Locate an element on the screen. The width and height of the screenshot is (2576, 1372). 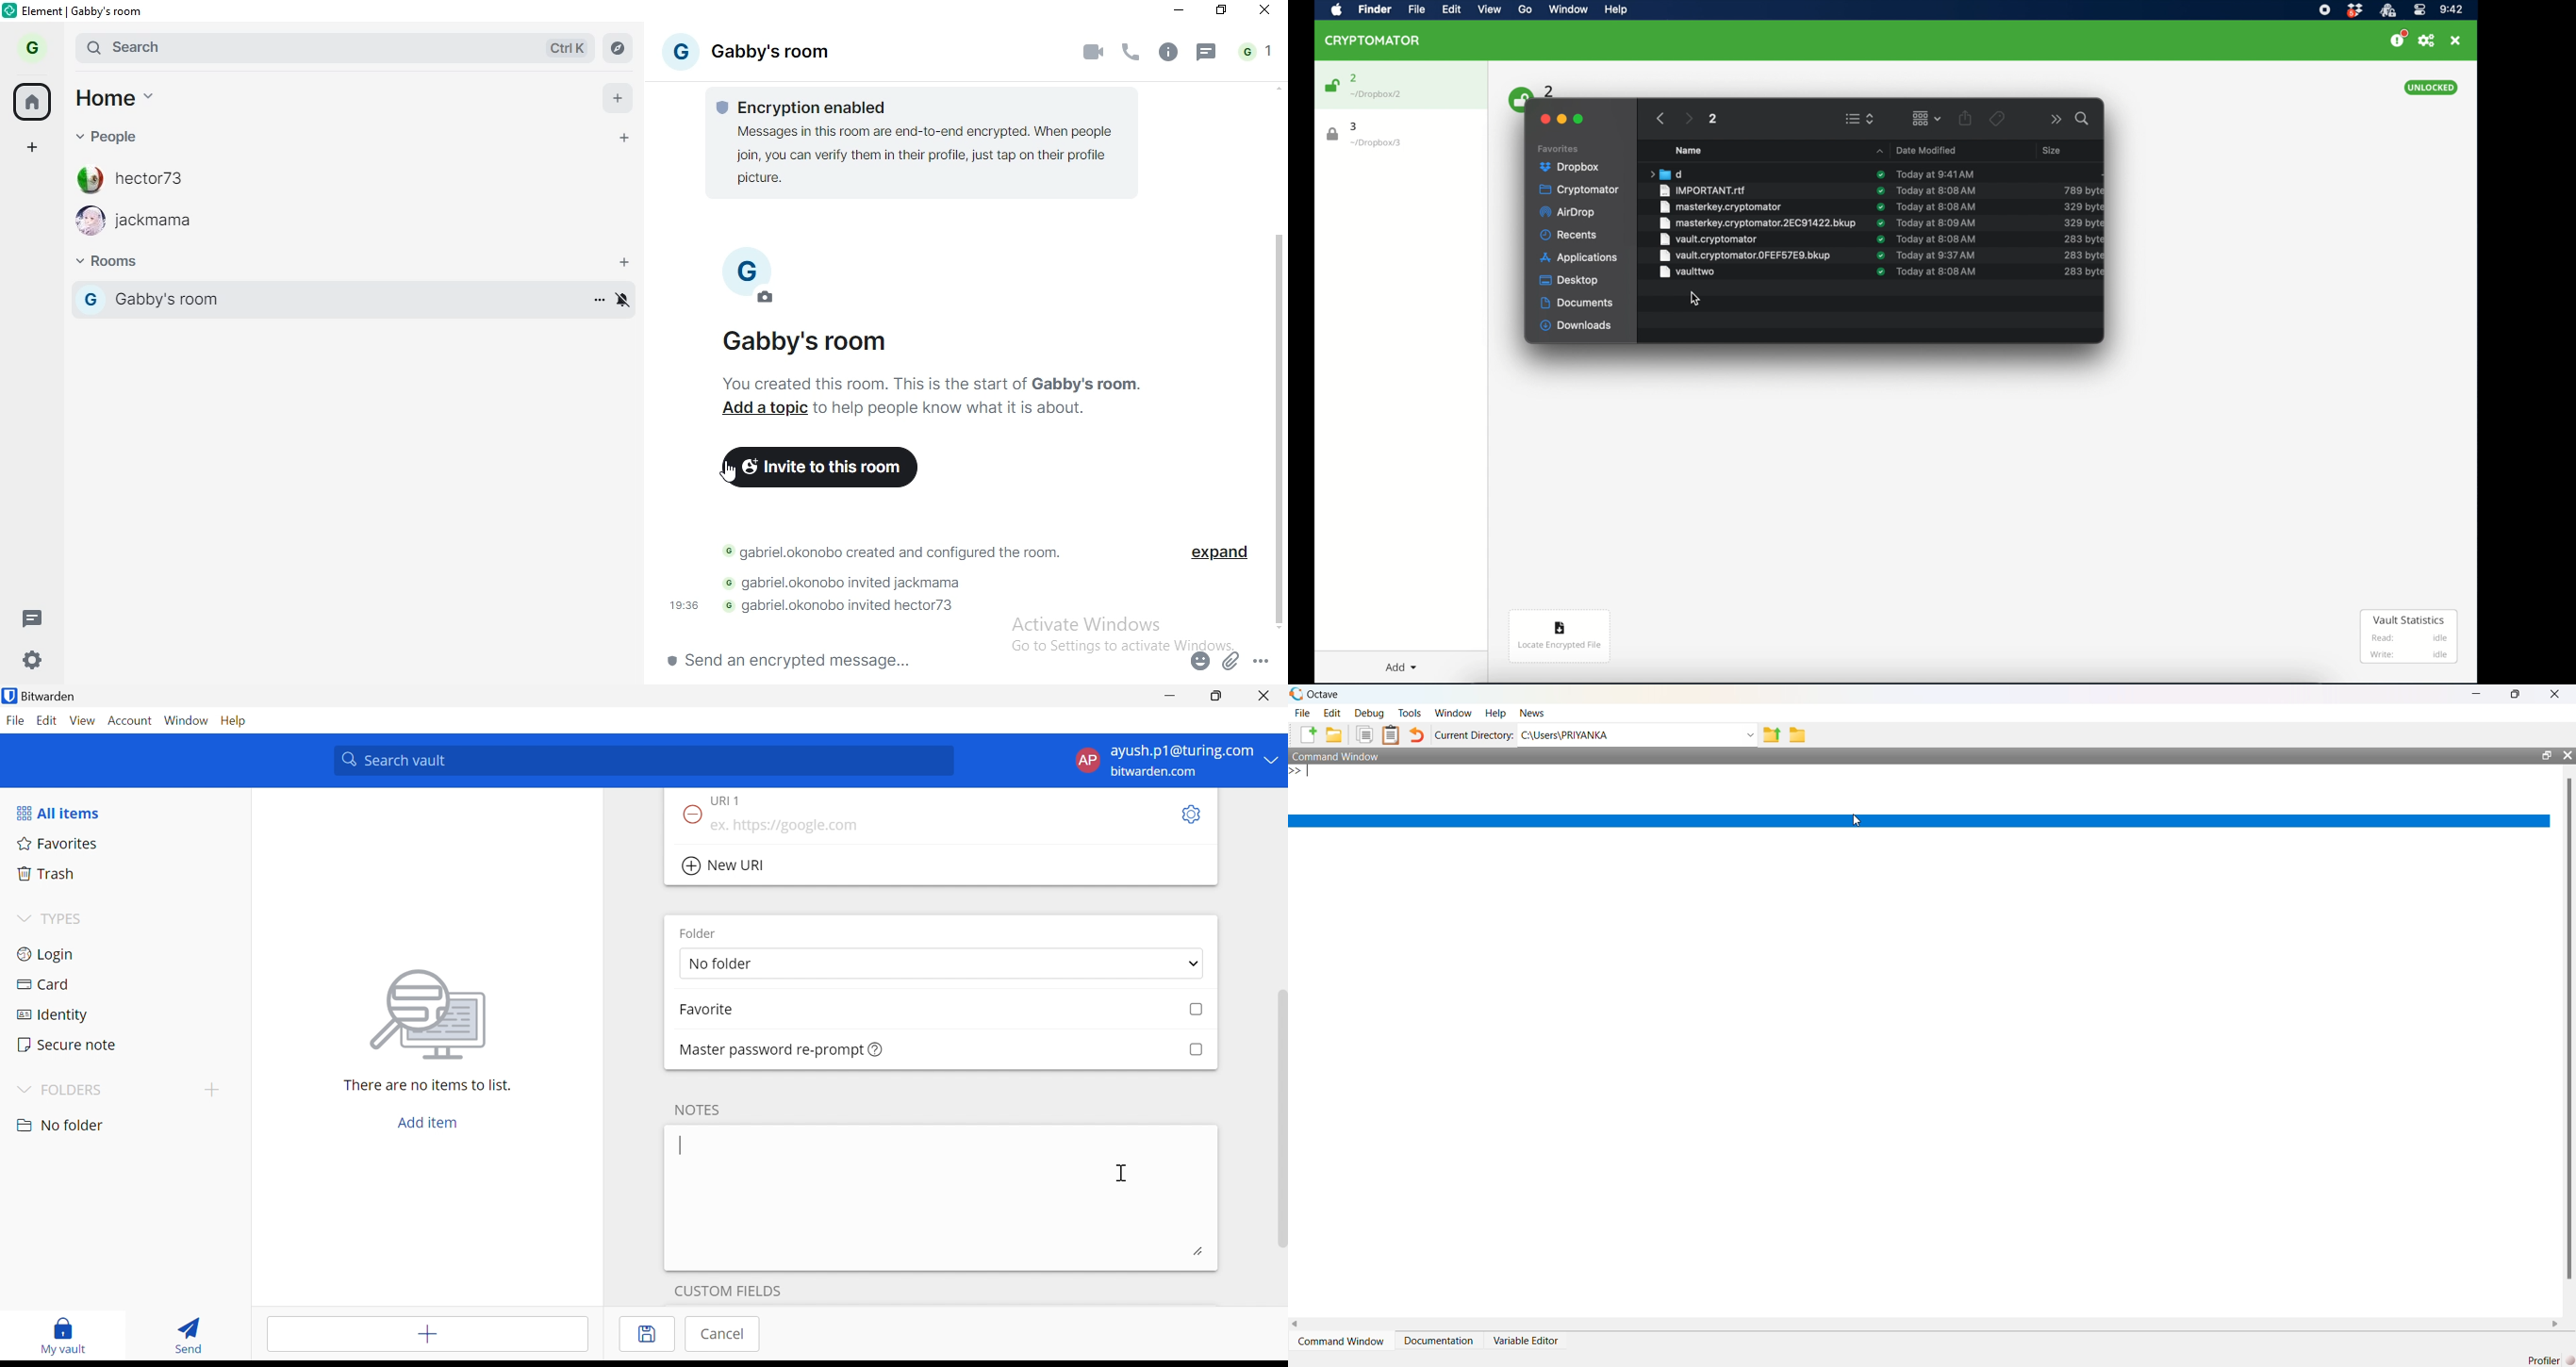
Cancel is located at coordinates (724, 1334).